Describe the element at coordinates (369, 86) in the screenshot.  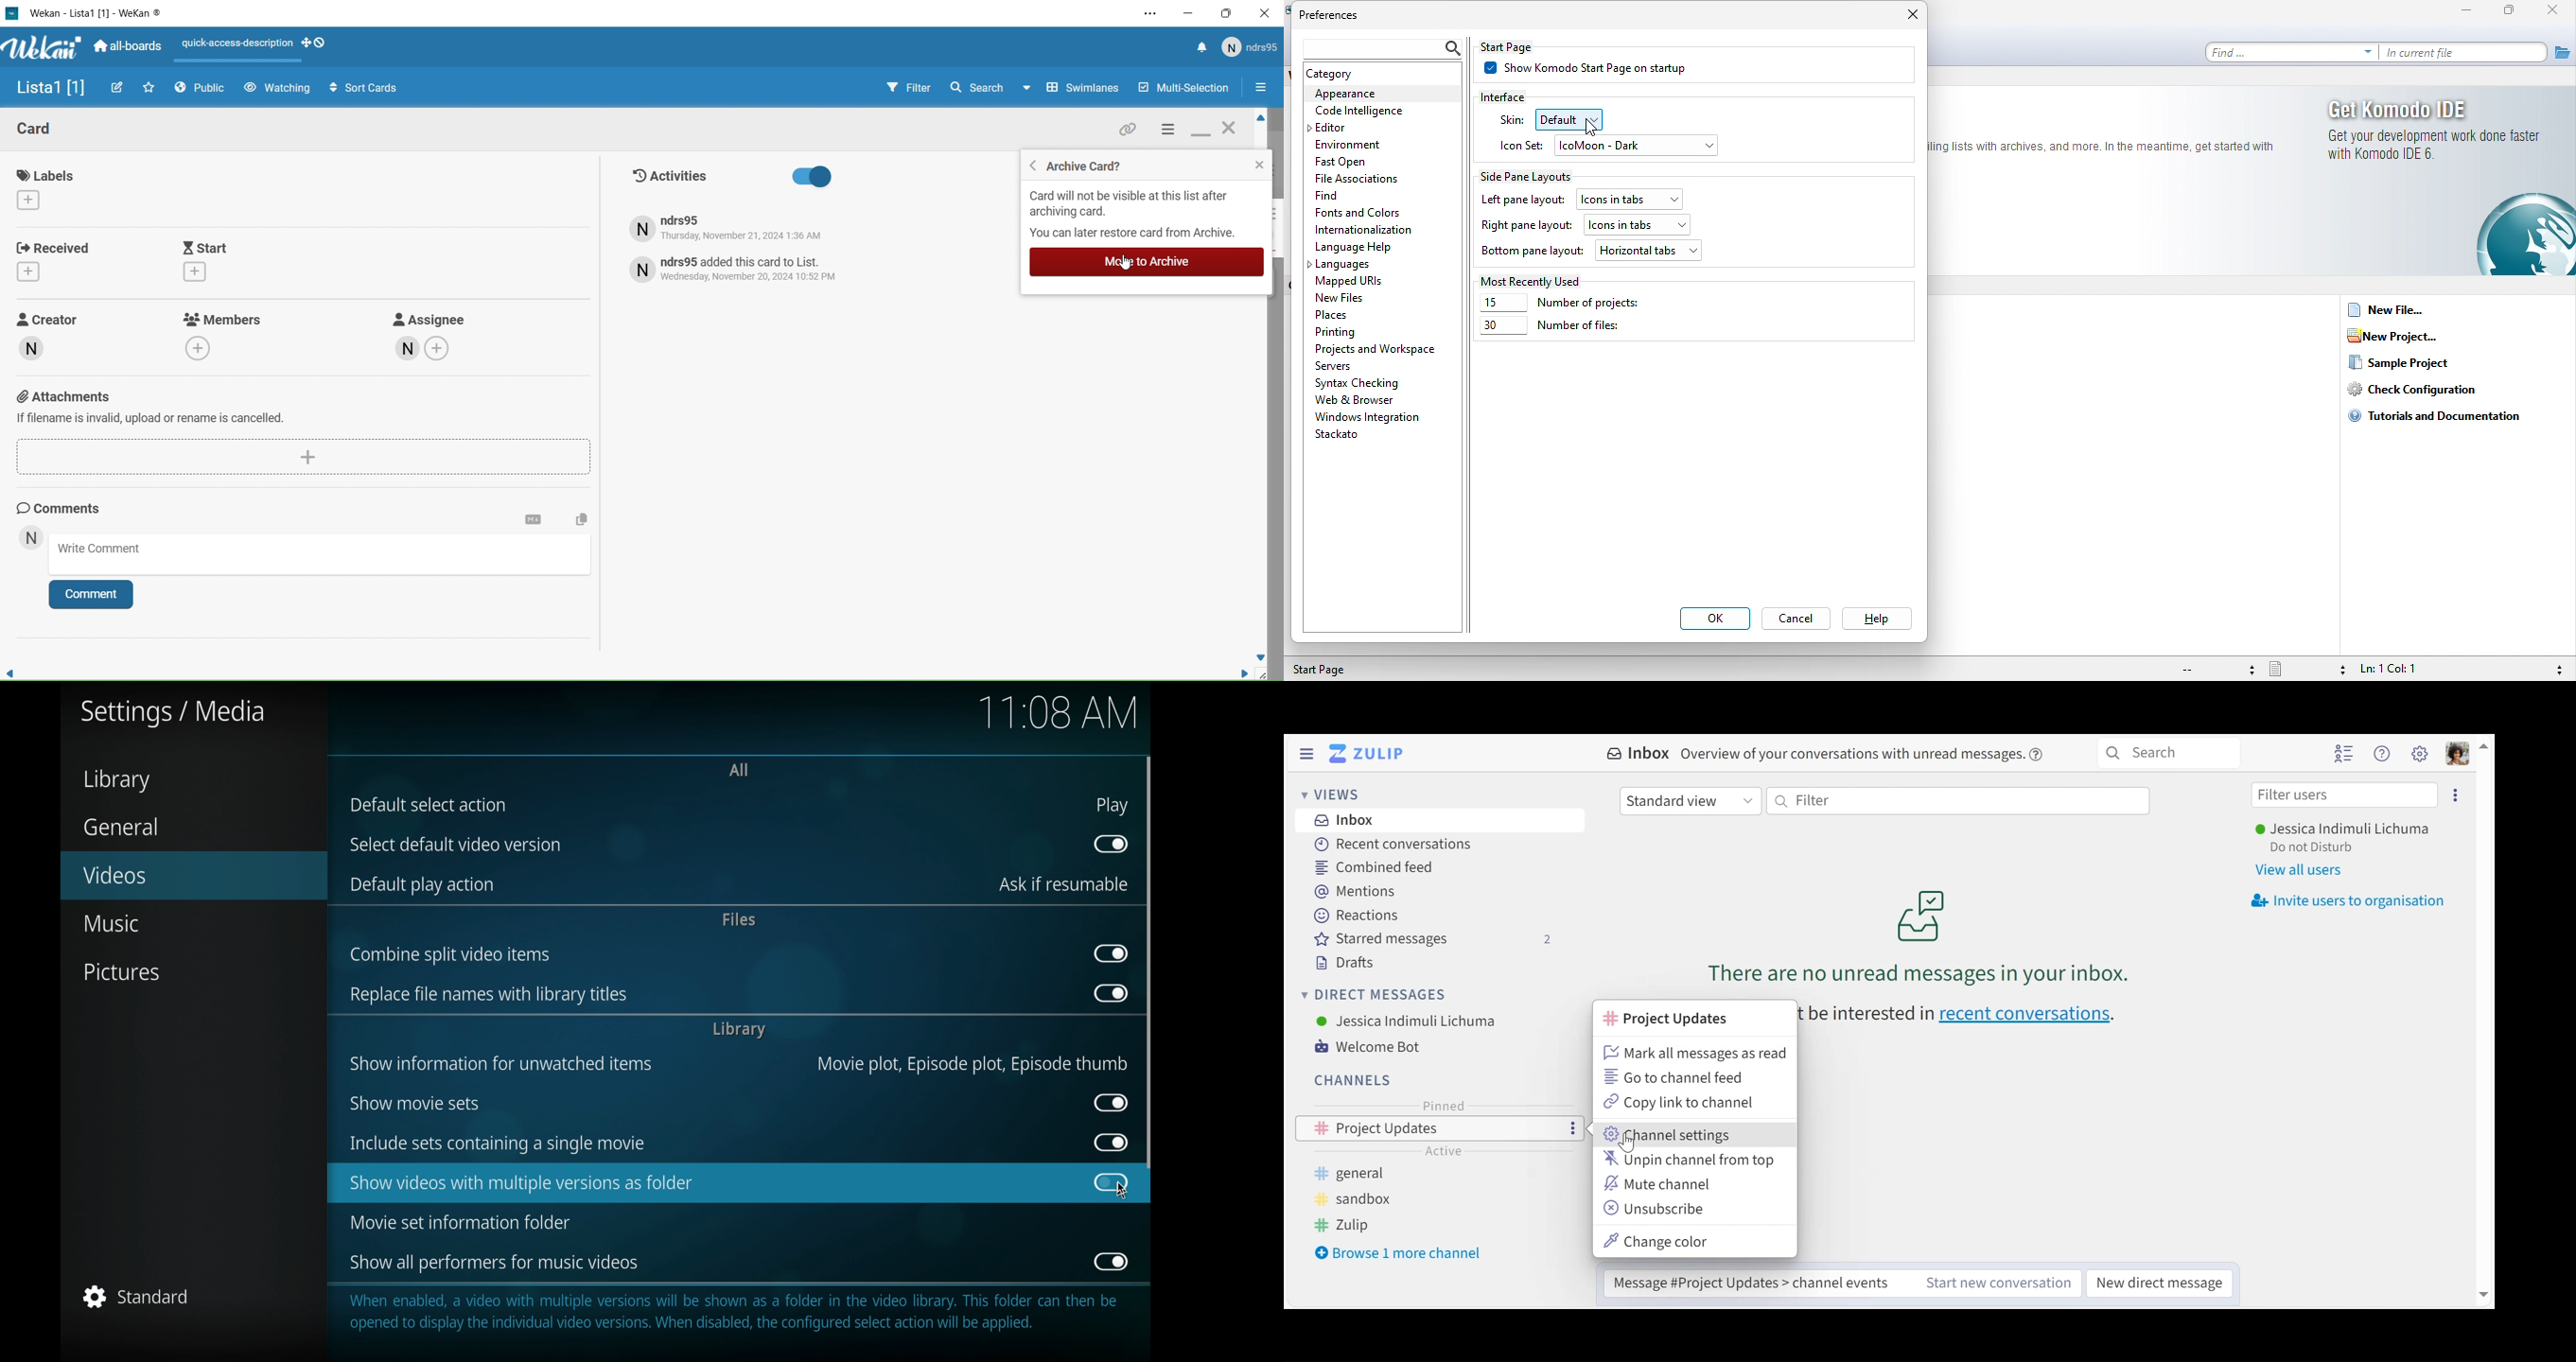
I see `Sort Cards` at that location.